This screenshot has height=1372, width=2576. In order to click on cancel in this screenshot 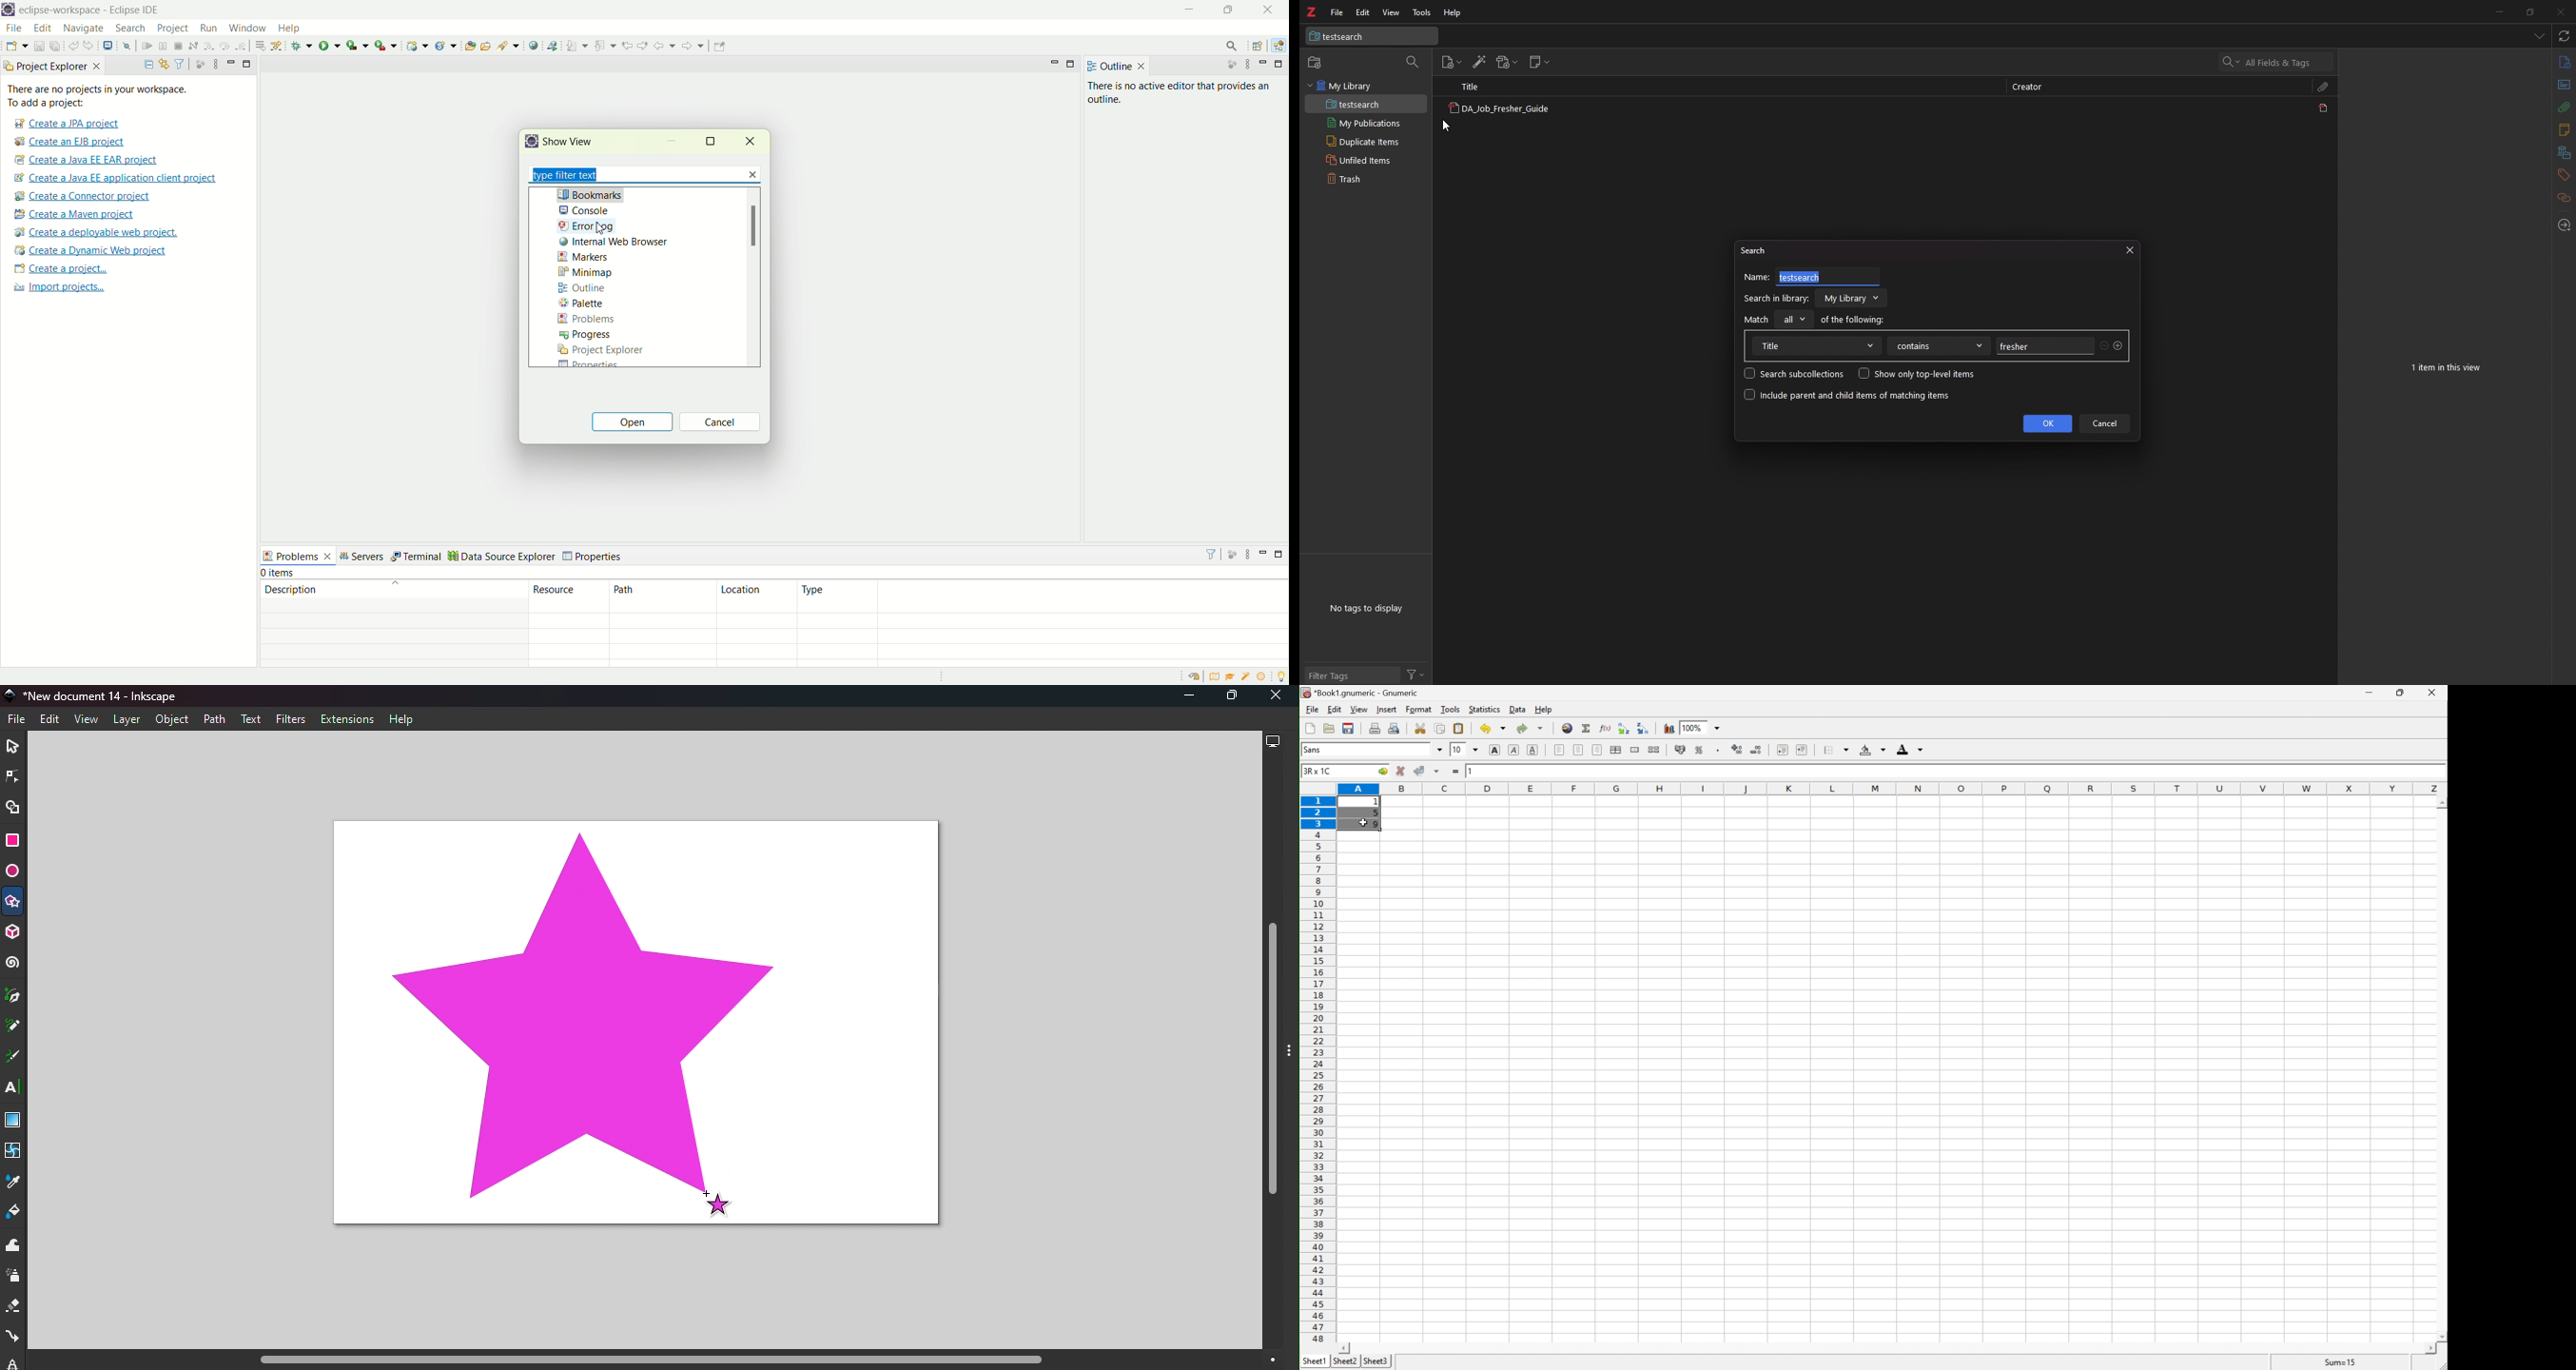, I will do `click(2105, 424)`.